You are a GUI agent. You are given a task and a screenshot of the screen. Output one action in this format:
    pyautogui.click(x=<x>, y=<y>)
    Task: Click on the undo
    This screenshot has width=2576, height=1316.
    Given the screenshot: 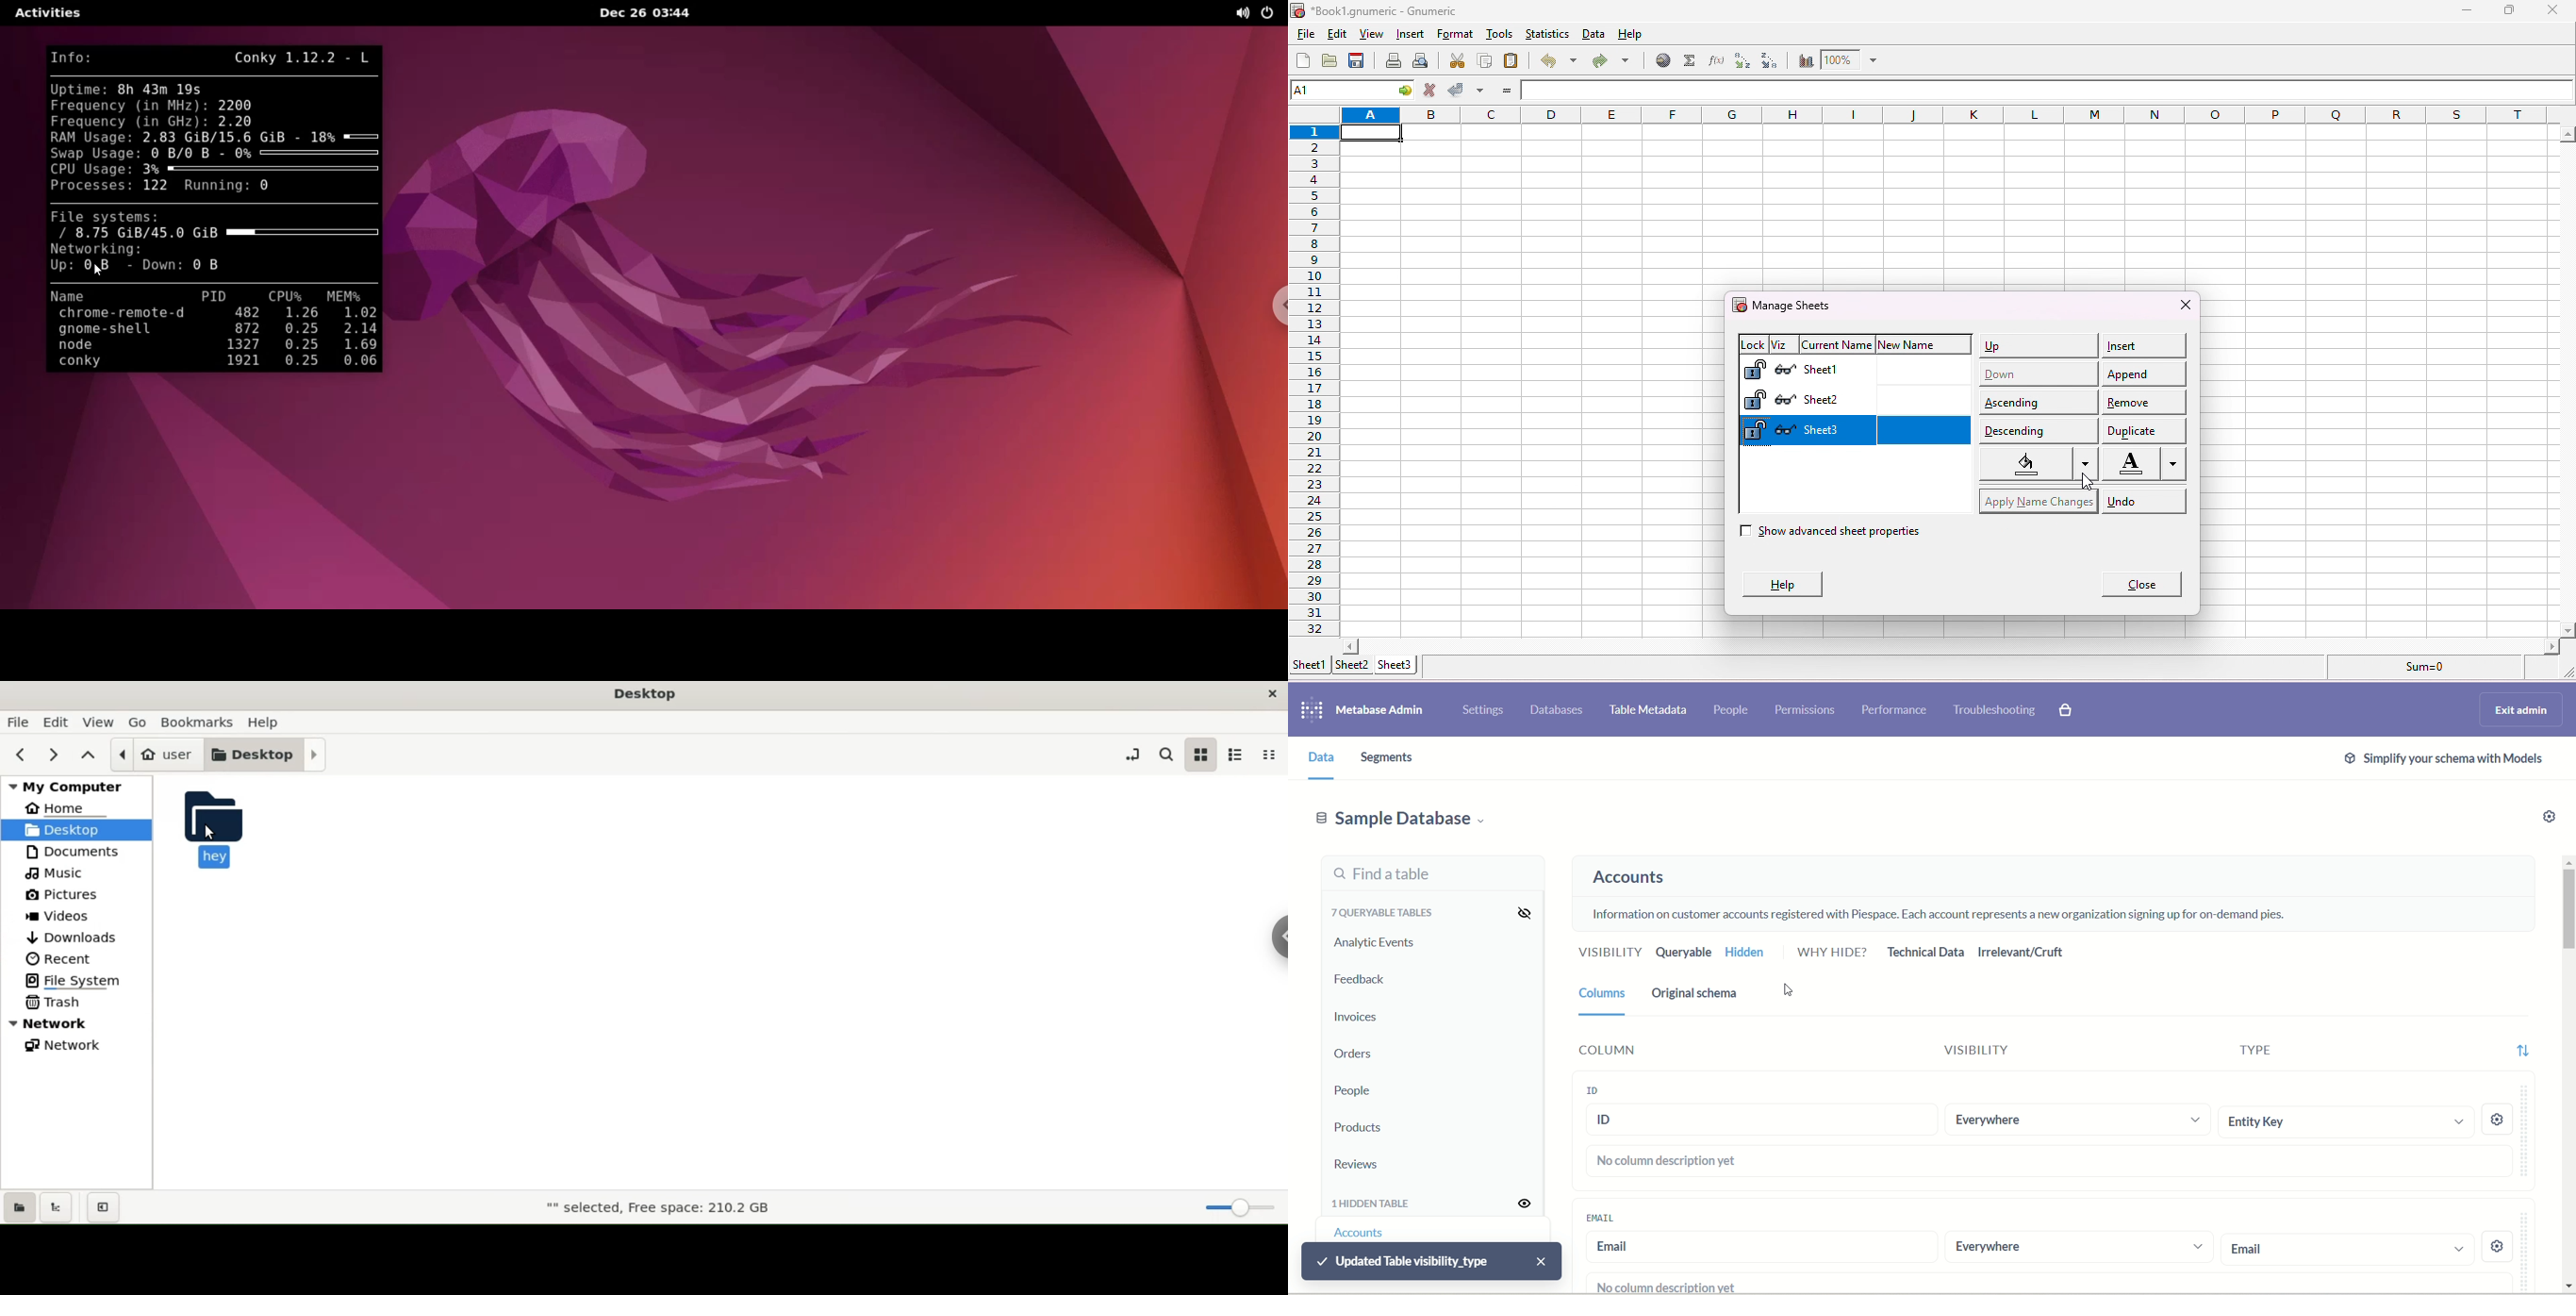 What is the action you would take?
    pyautogui.click(x=2142, y=501)
    